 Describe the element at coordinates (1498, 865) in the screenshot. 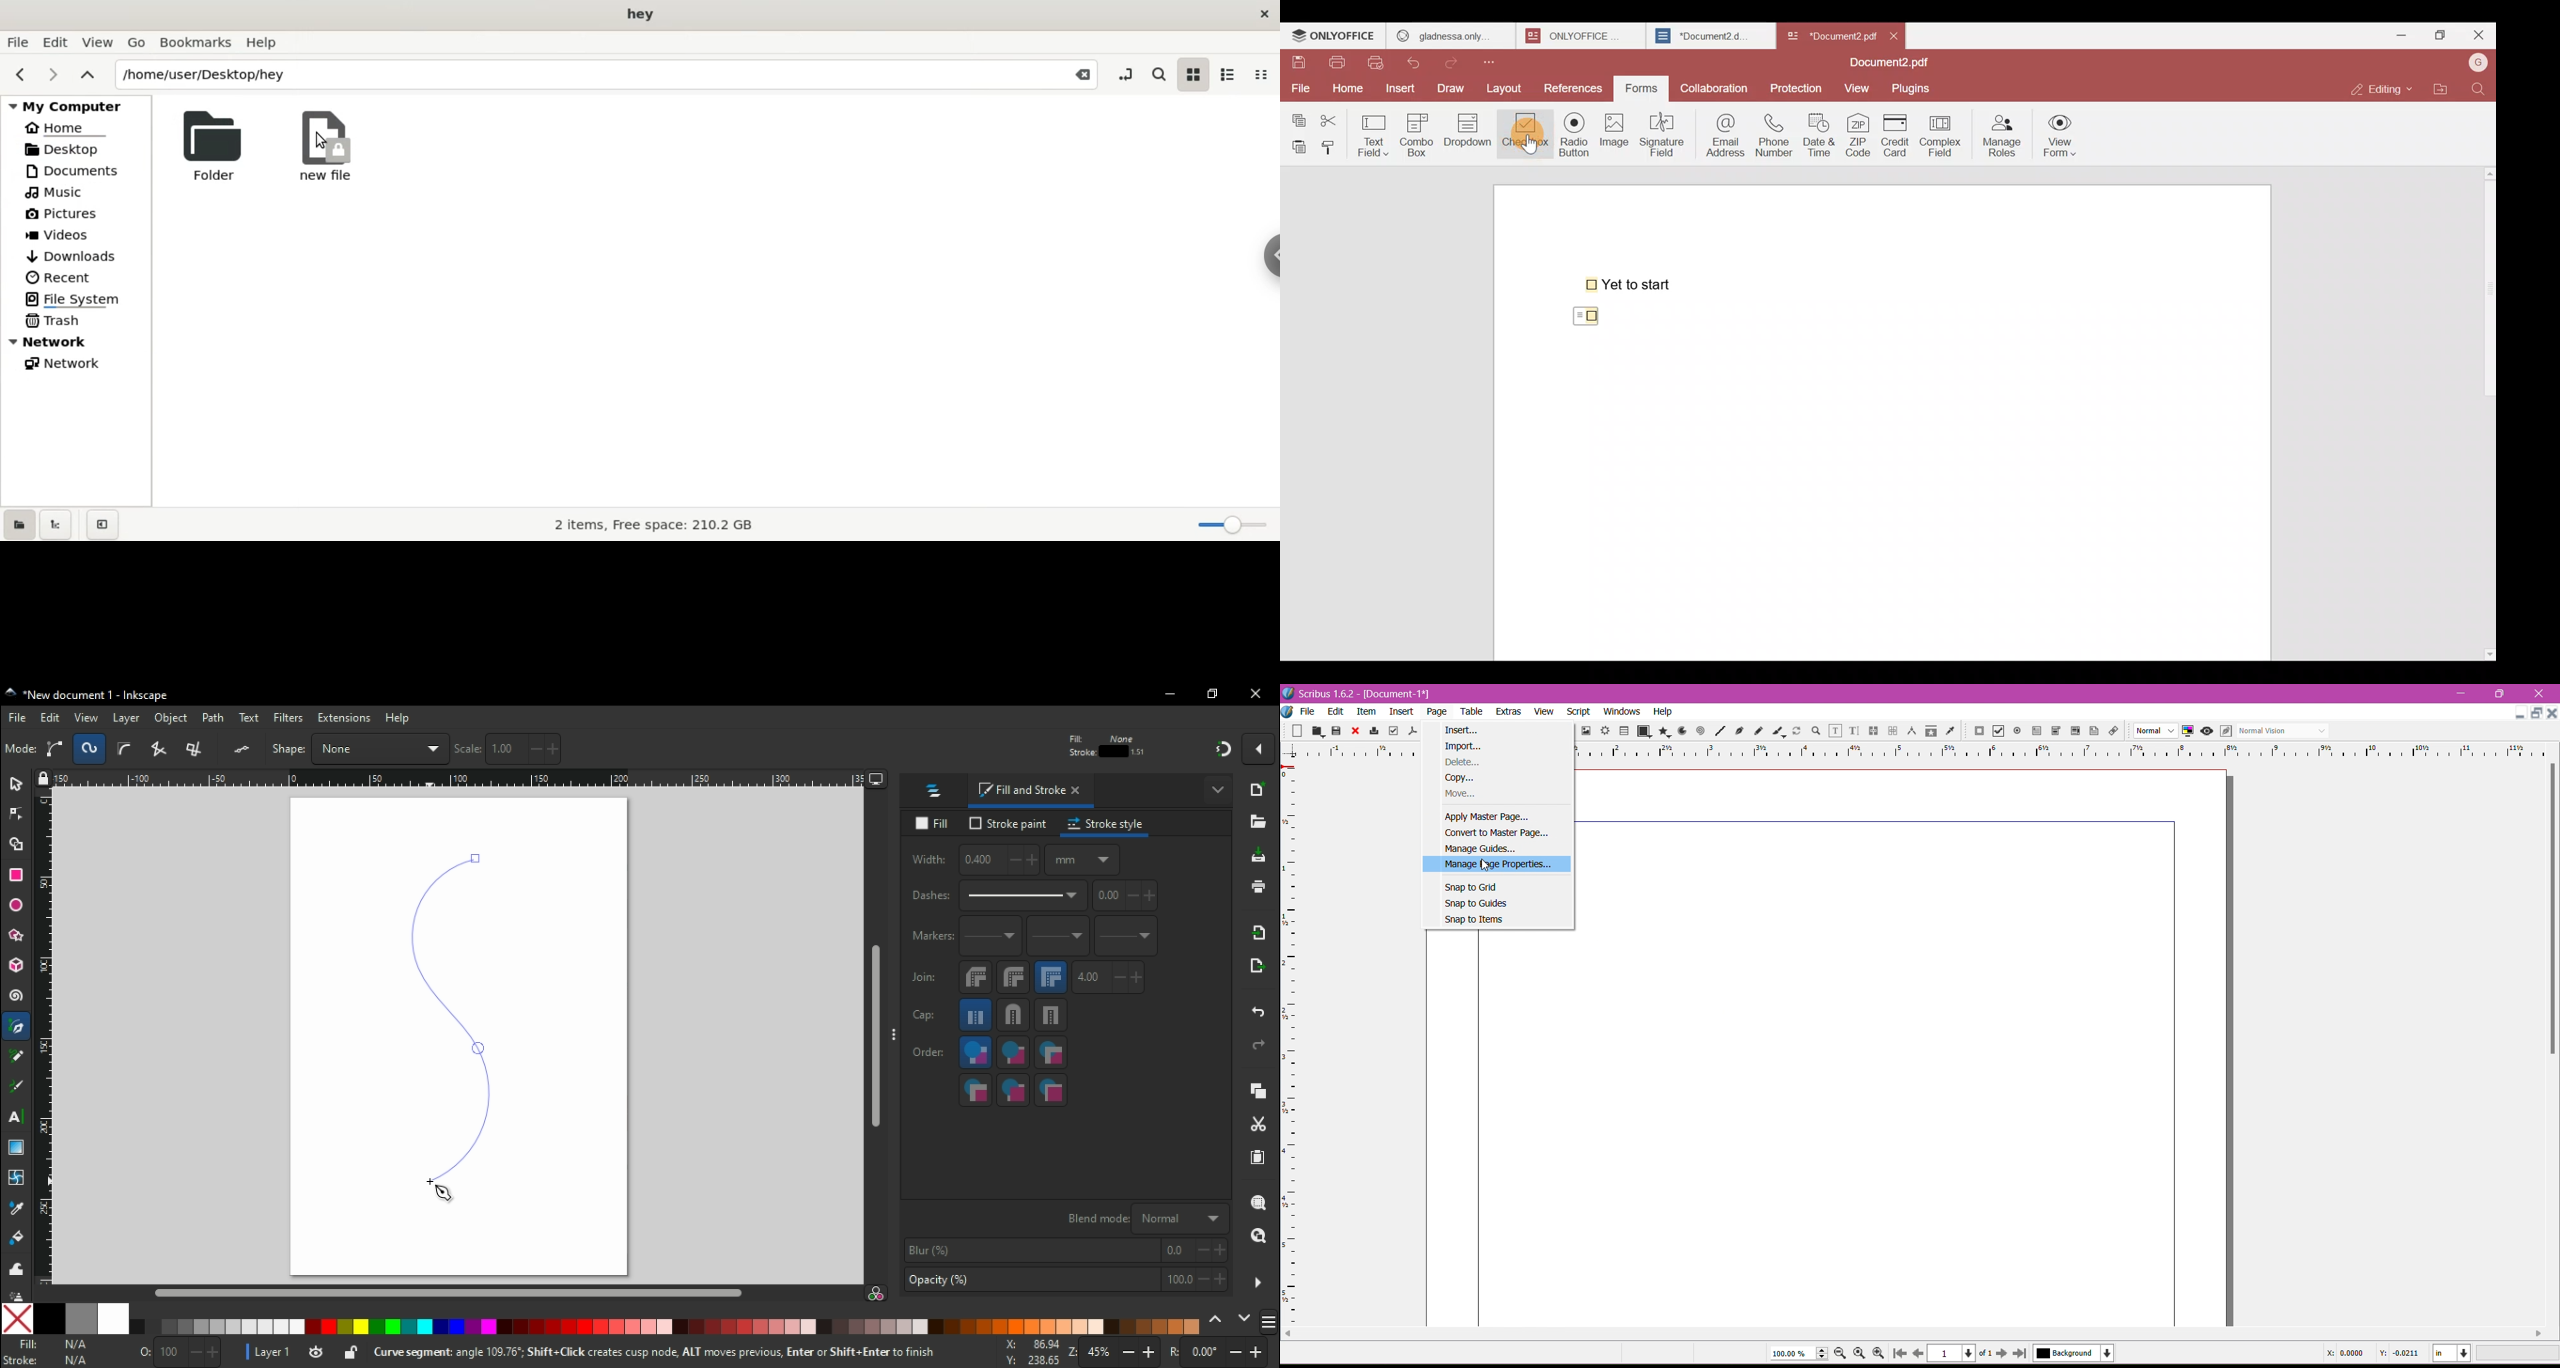

I see `Manage Page Properties` at that location.